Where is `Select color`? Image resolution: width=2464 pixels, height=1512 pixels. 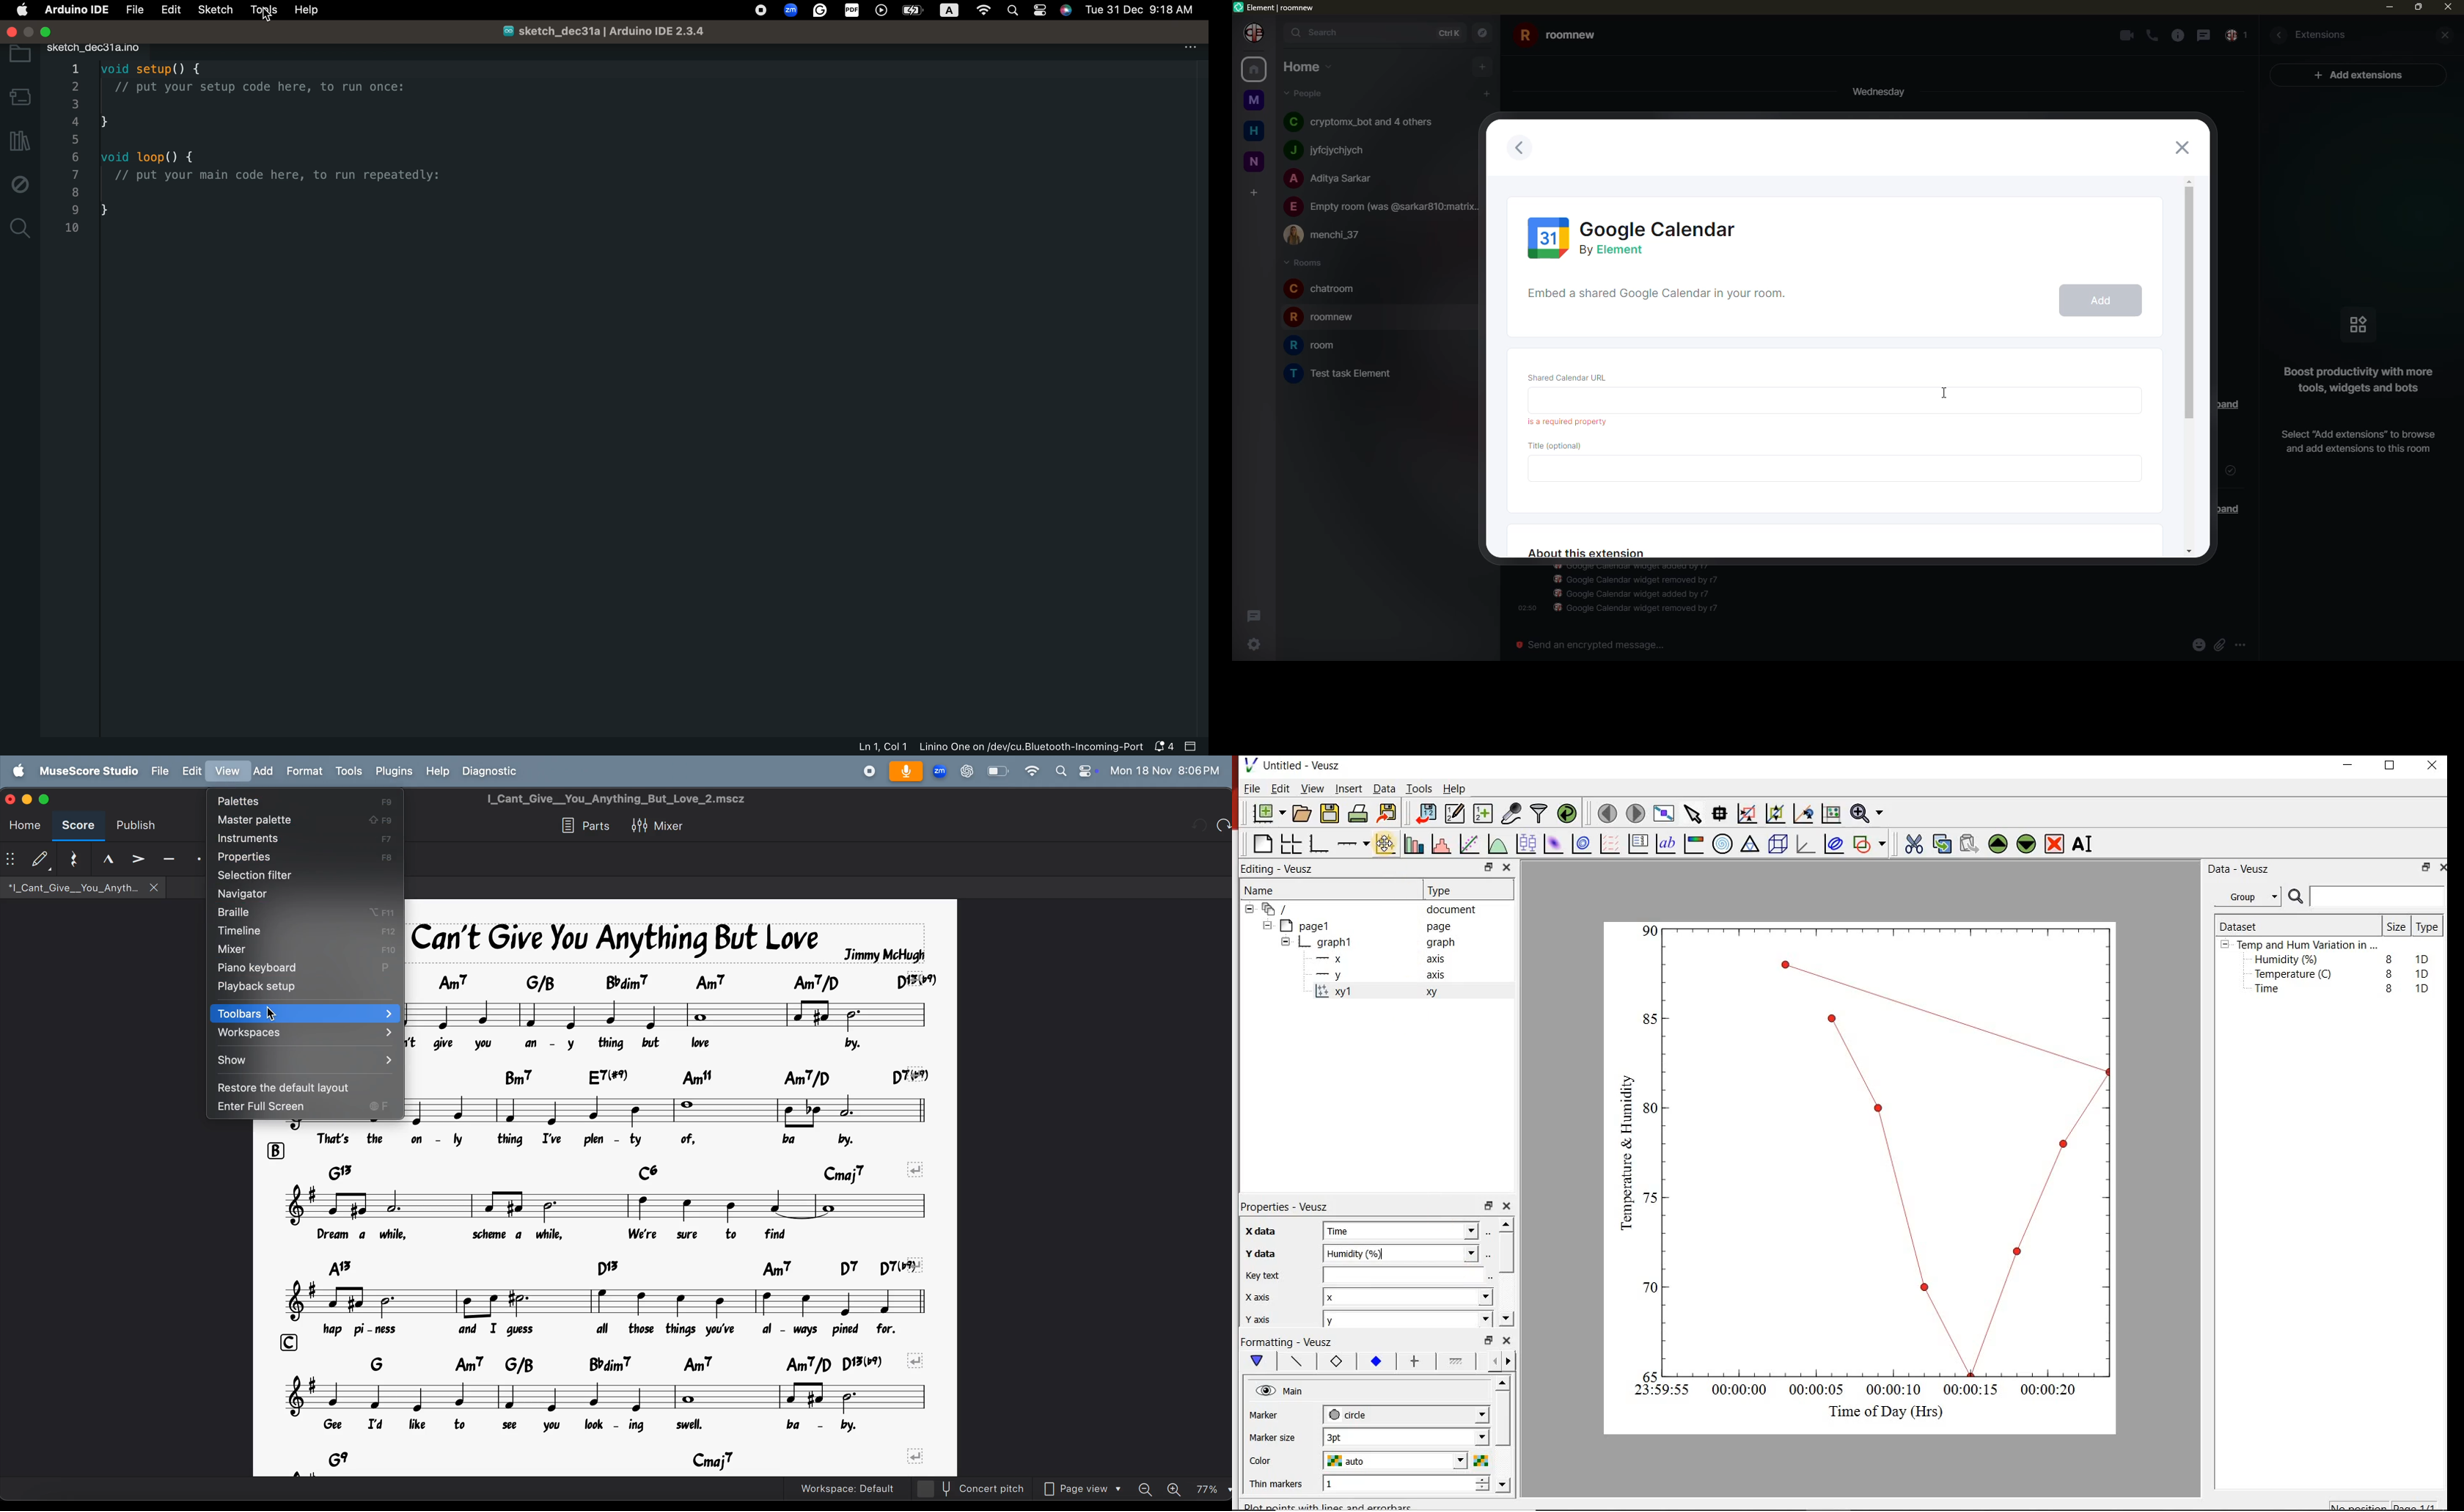
Select color is located at coordinates (1482, 1461).